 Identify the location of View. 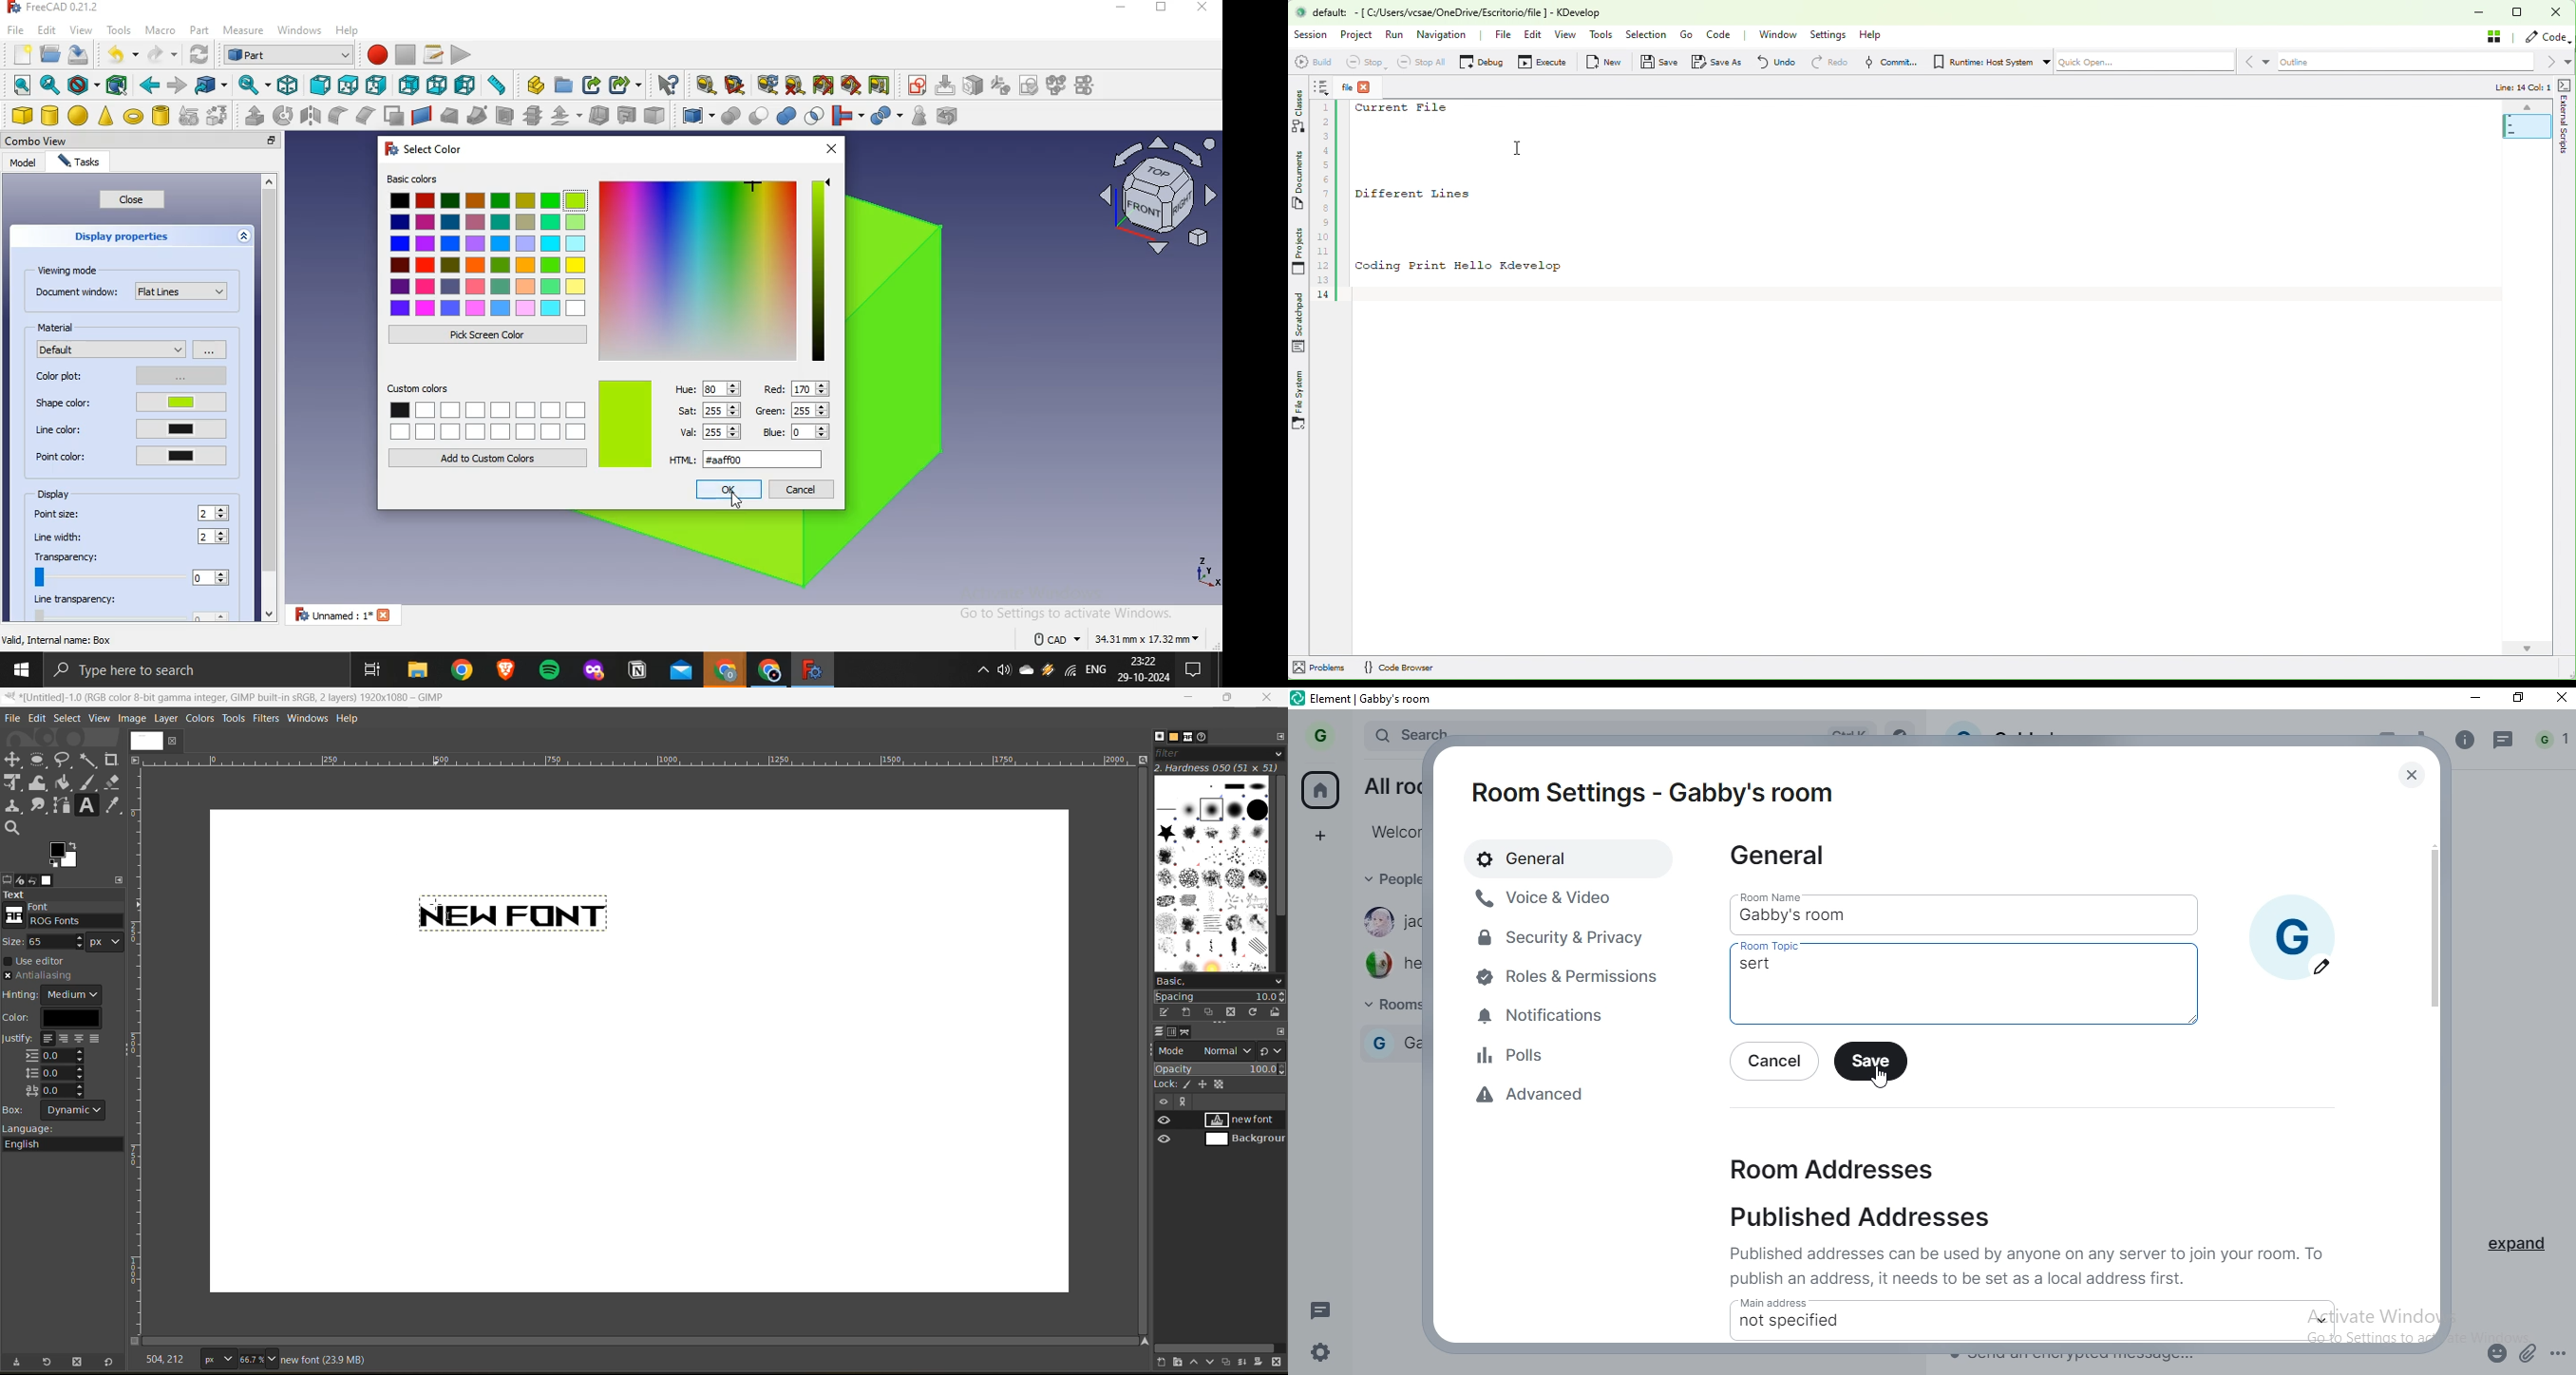
(1567, 35).